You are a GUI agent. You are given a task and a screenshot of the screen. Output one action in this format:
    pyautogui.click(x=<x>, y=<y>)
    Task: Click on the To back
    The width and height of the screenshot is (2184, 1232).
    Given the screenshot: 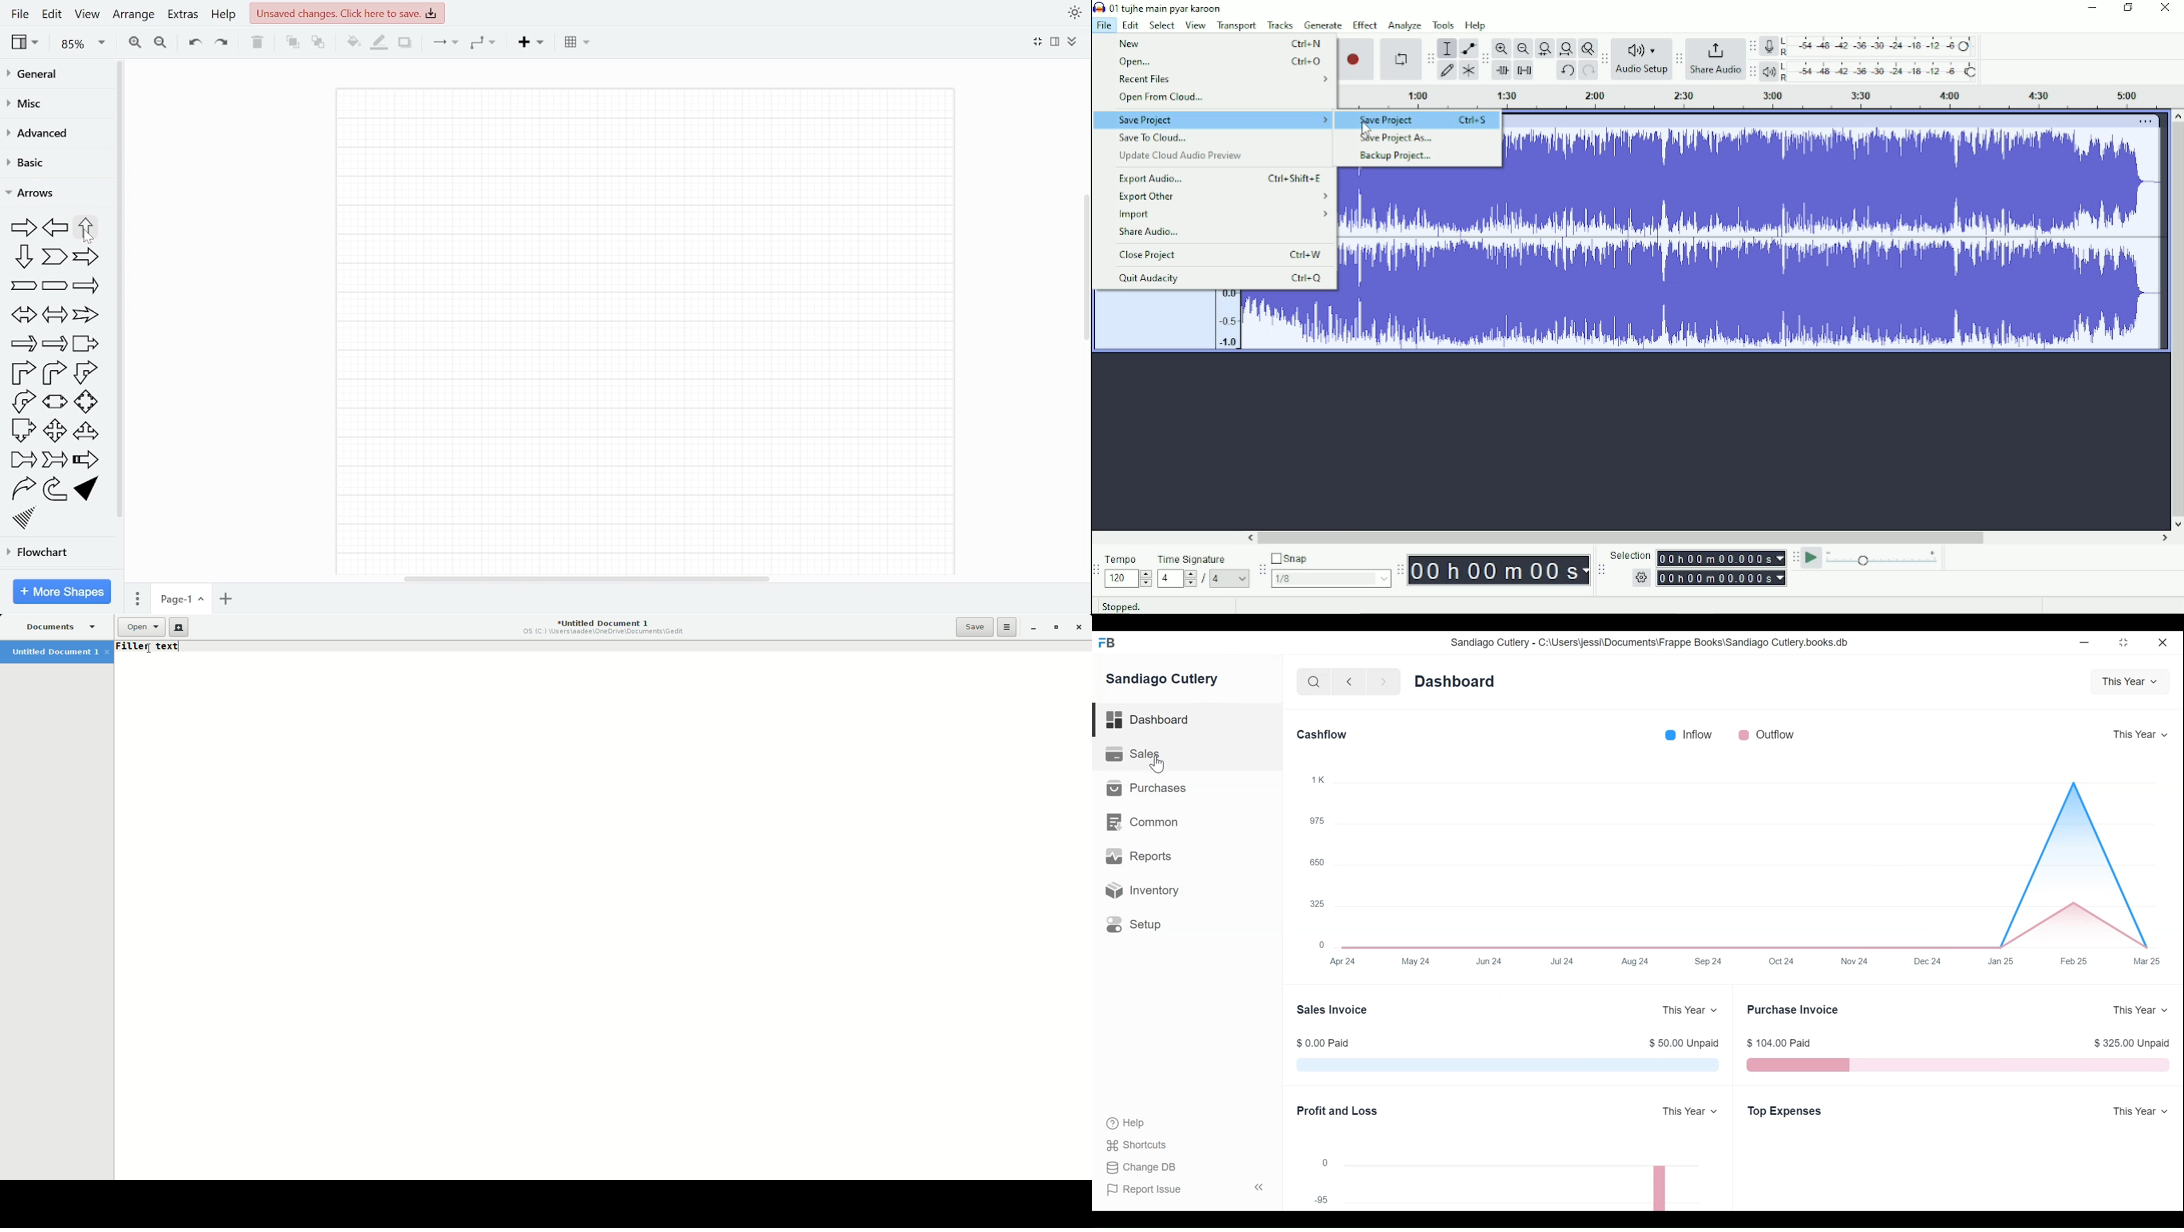 What is the action you would take?
    pyautogui.click(x=317, y=43)
    